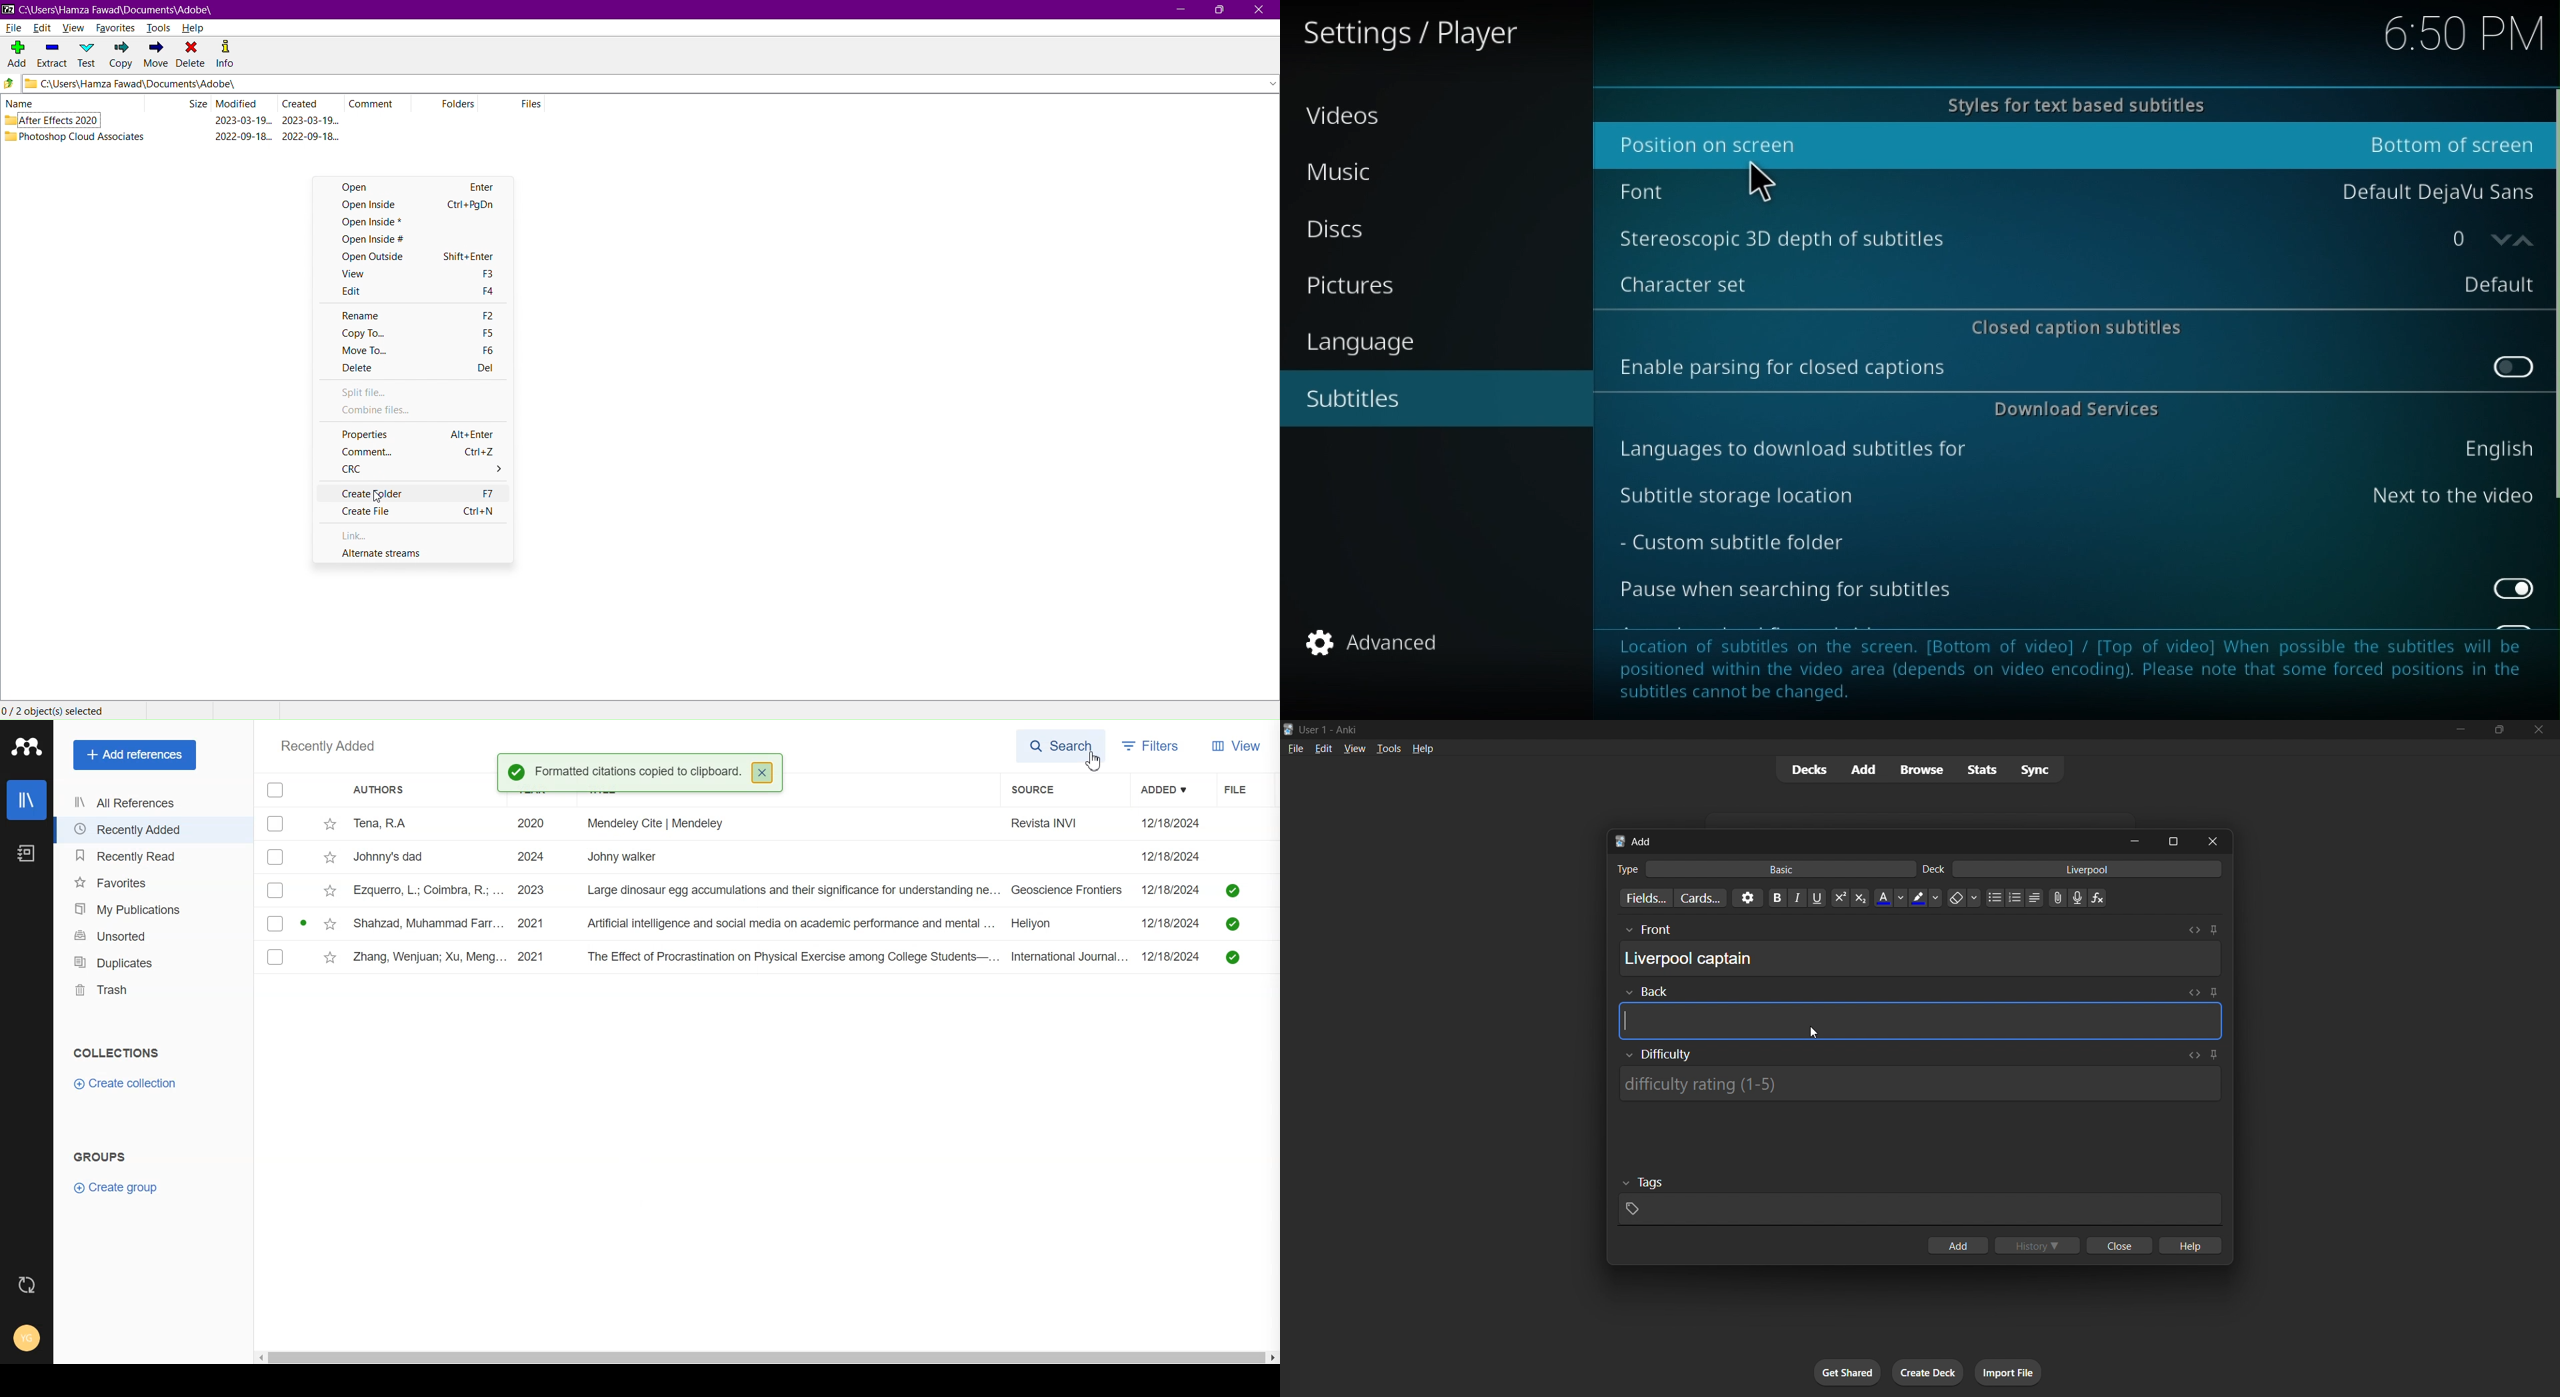 The width and height of the screenshot is (2576, 1400). I want to click on Move, so click(154, 55).